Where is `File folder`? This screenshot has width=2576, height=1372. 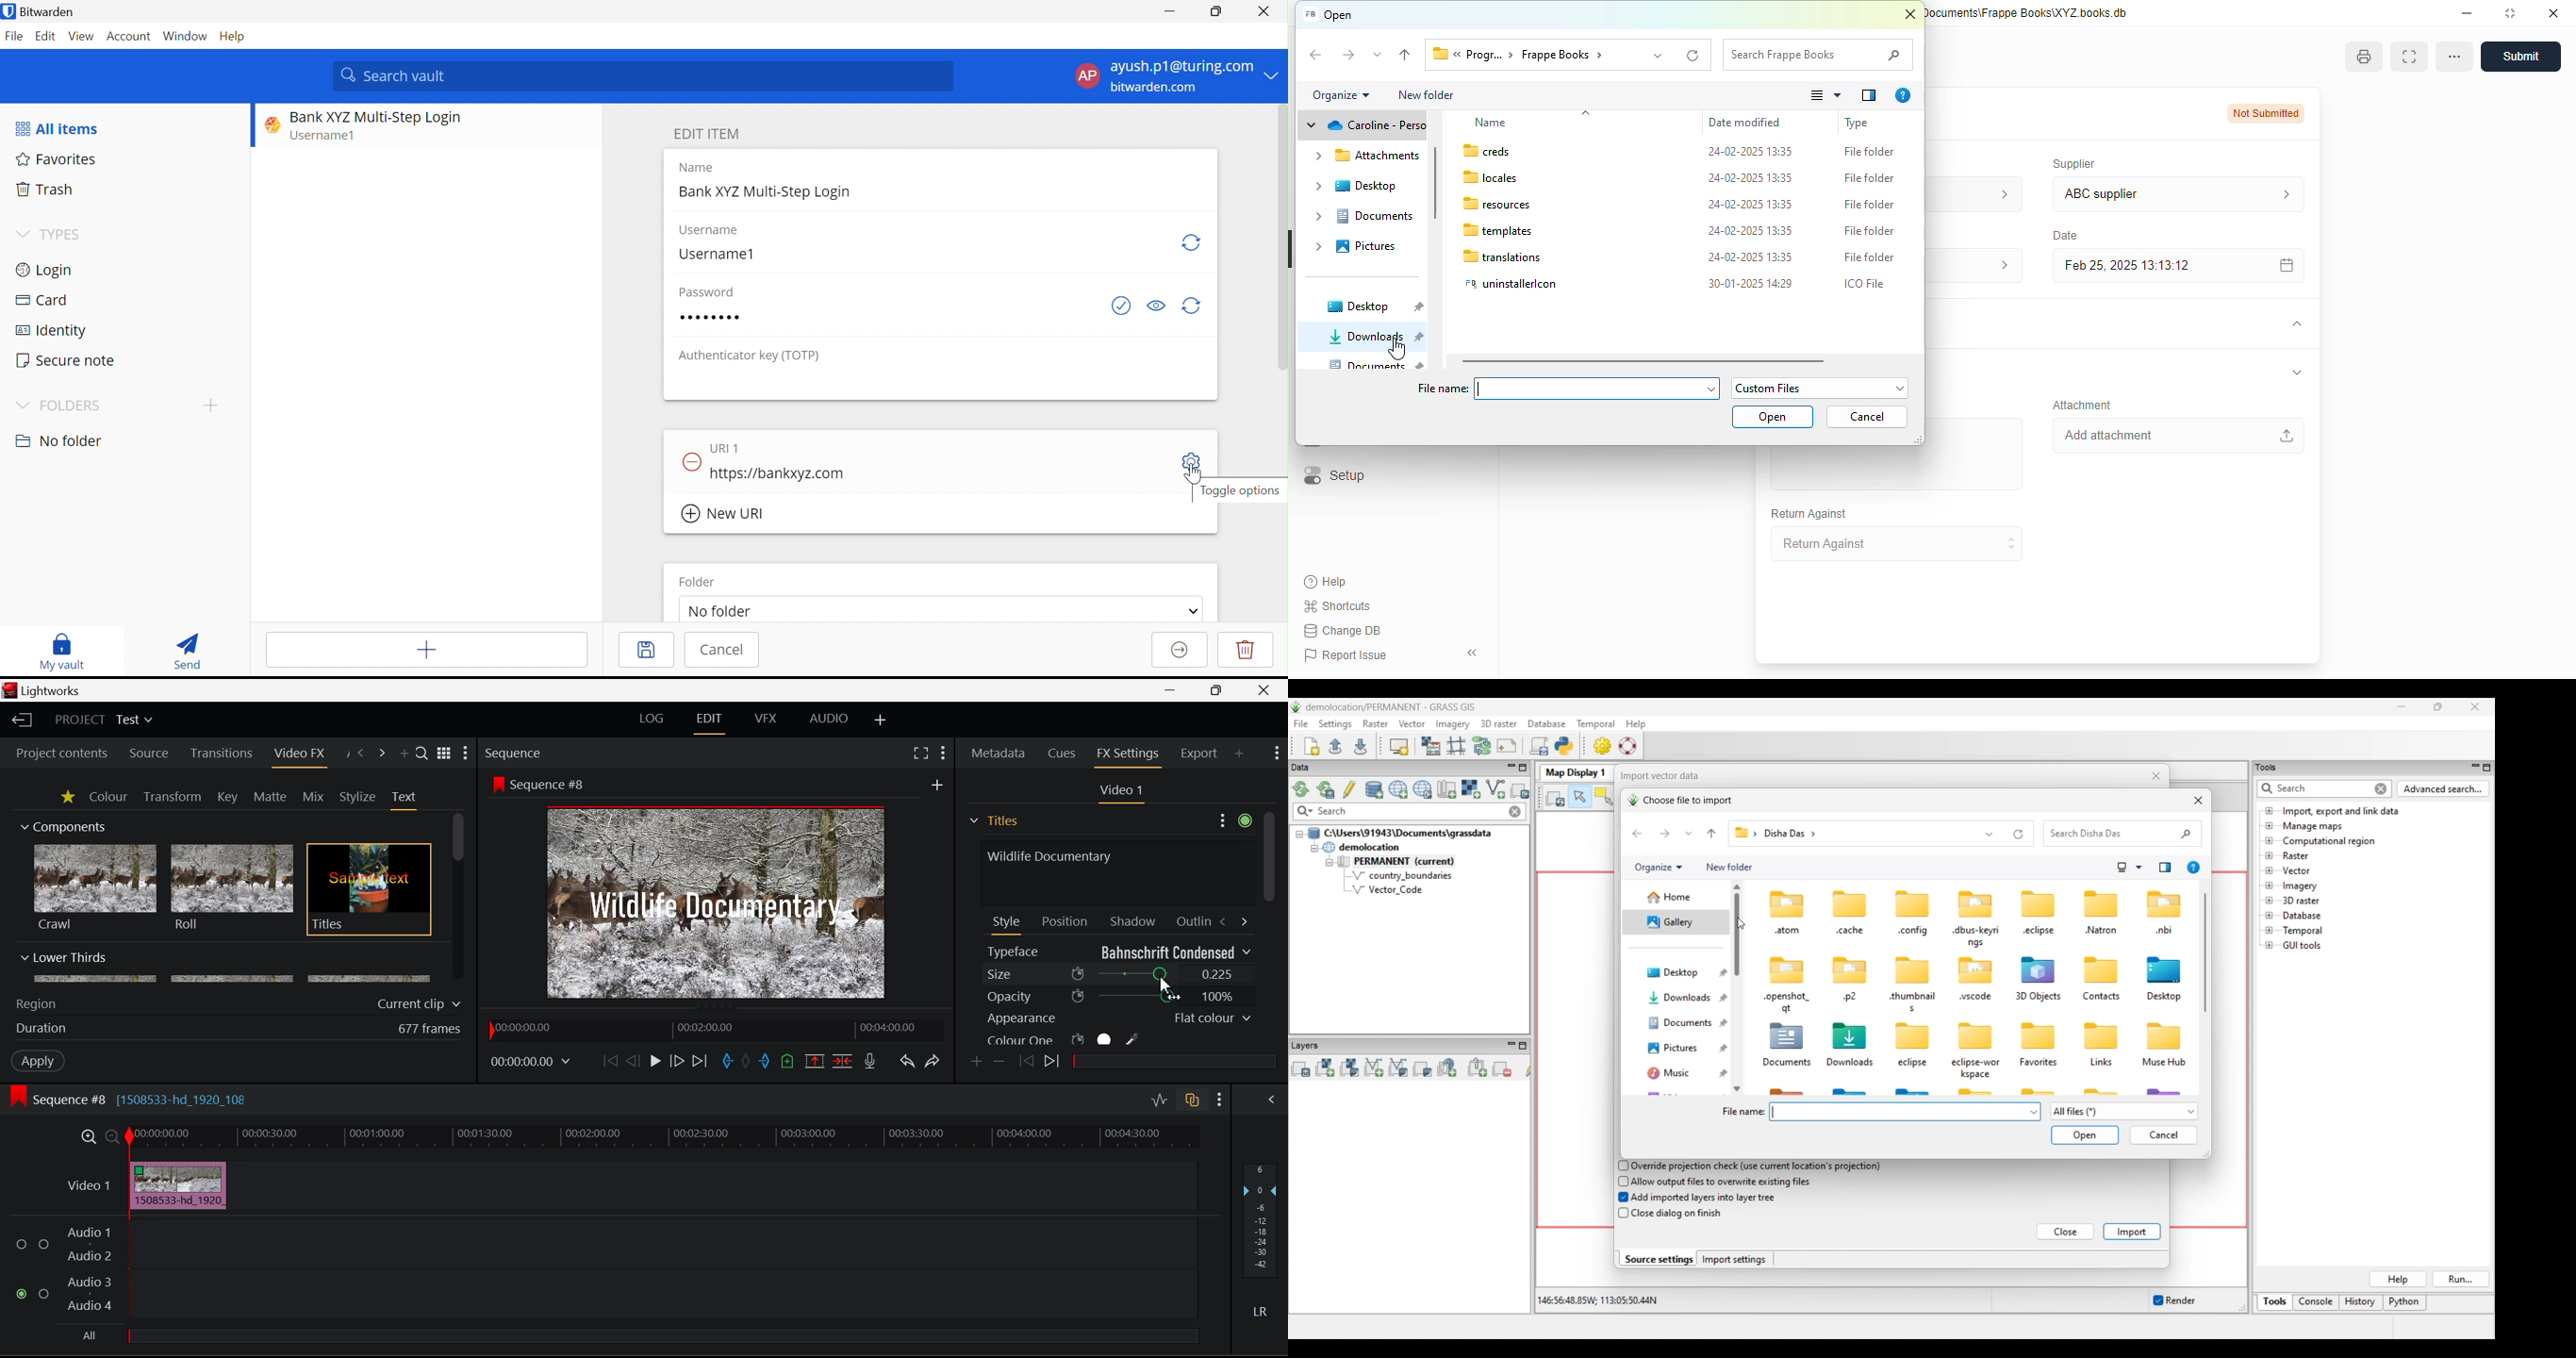 File folder is located at coordinates (1870, 204).